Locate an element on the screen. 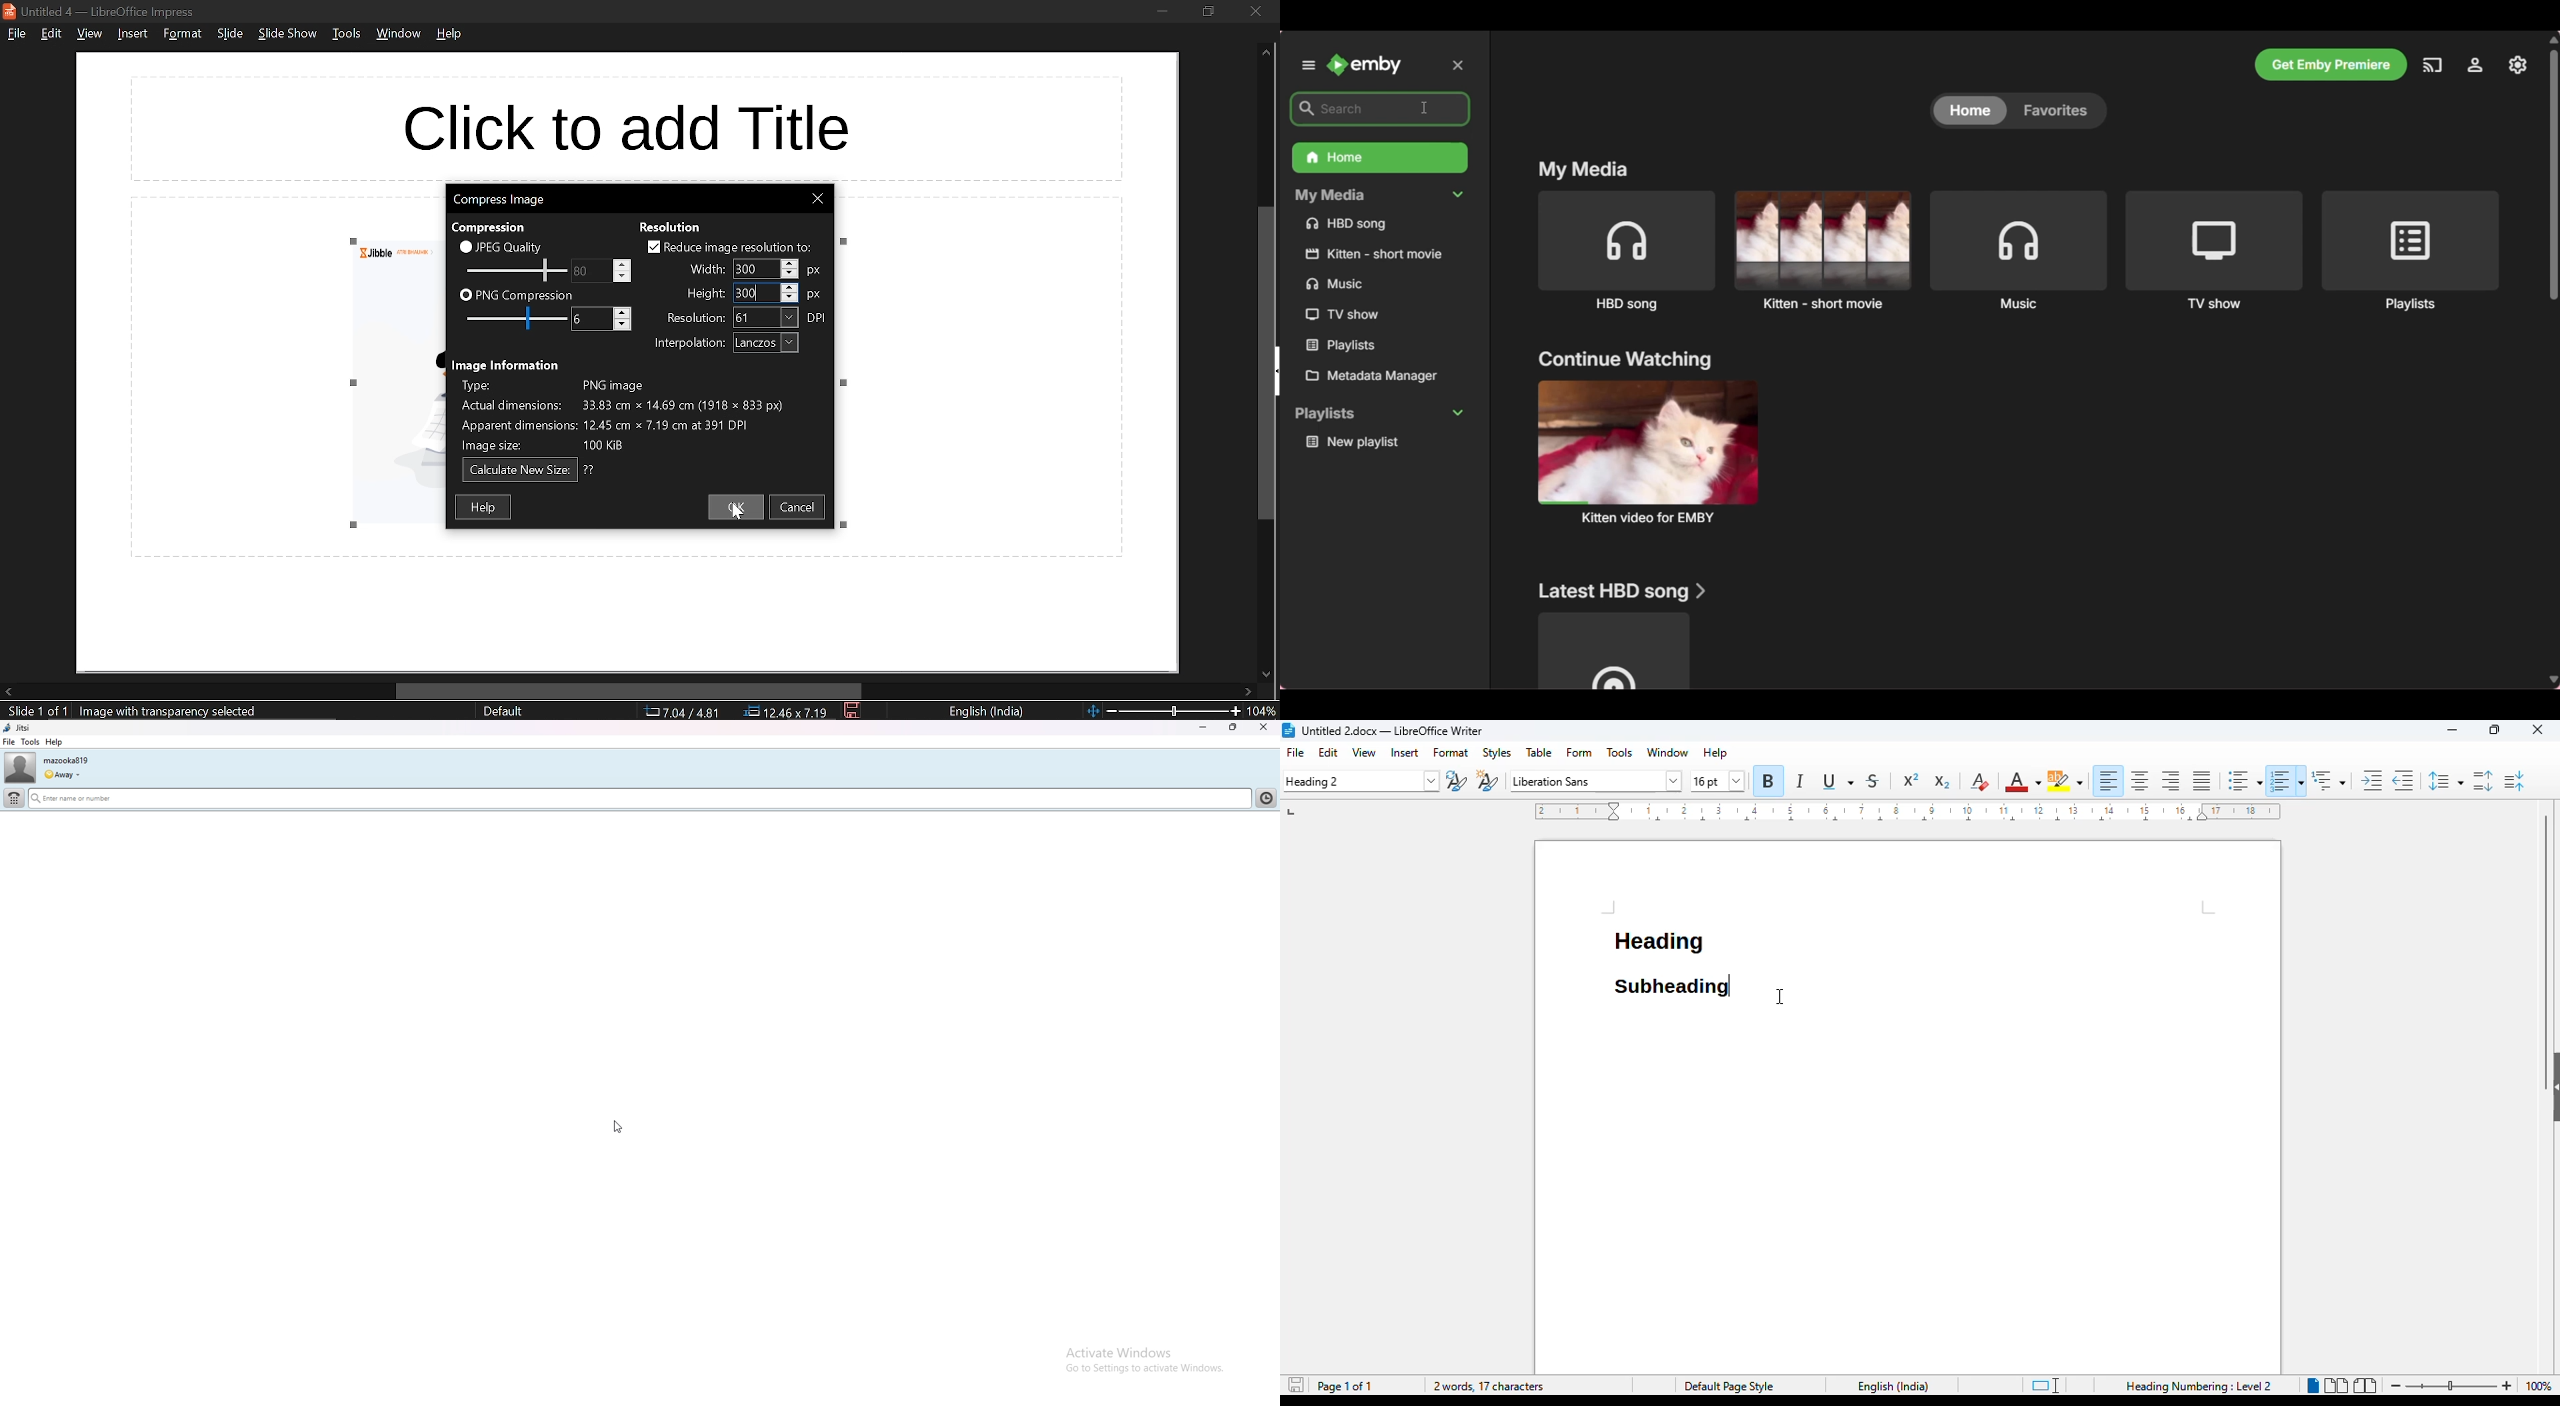 The width and height of the screenshot is (2576, 1428). cursor is located at coordinates (617, 1125).